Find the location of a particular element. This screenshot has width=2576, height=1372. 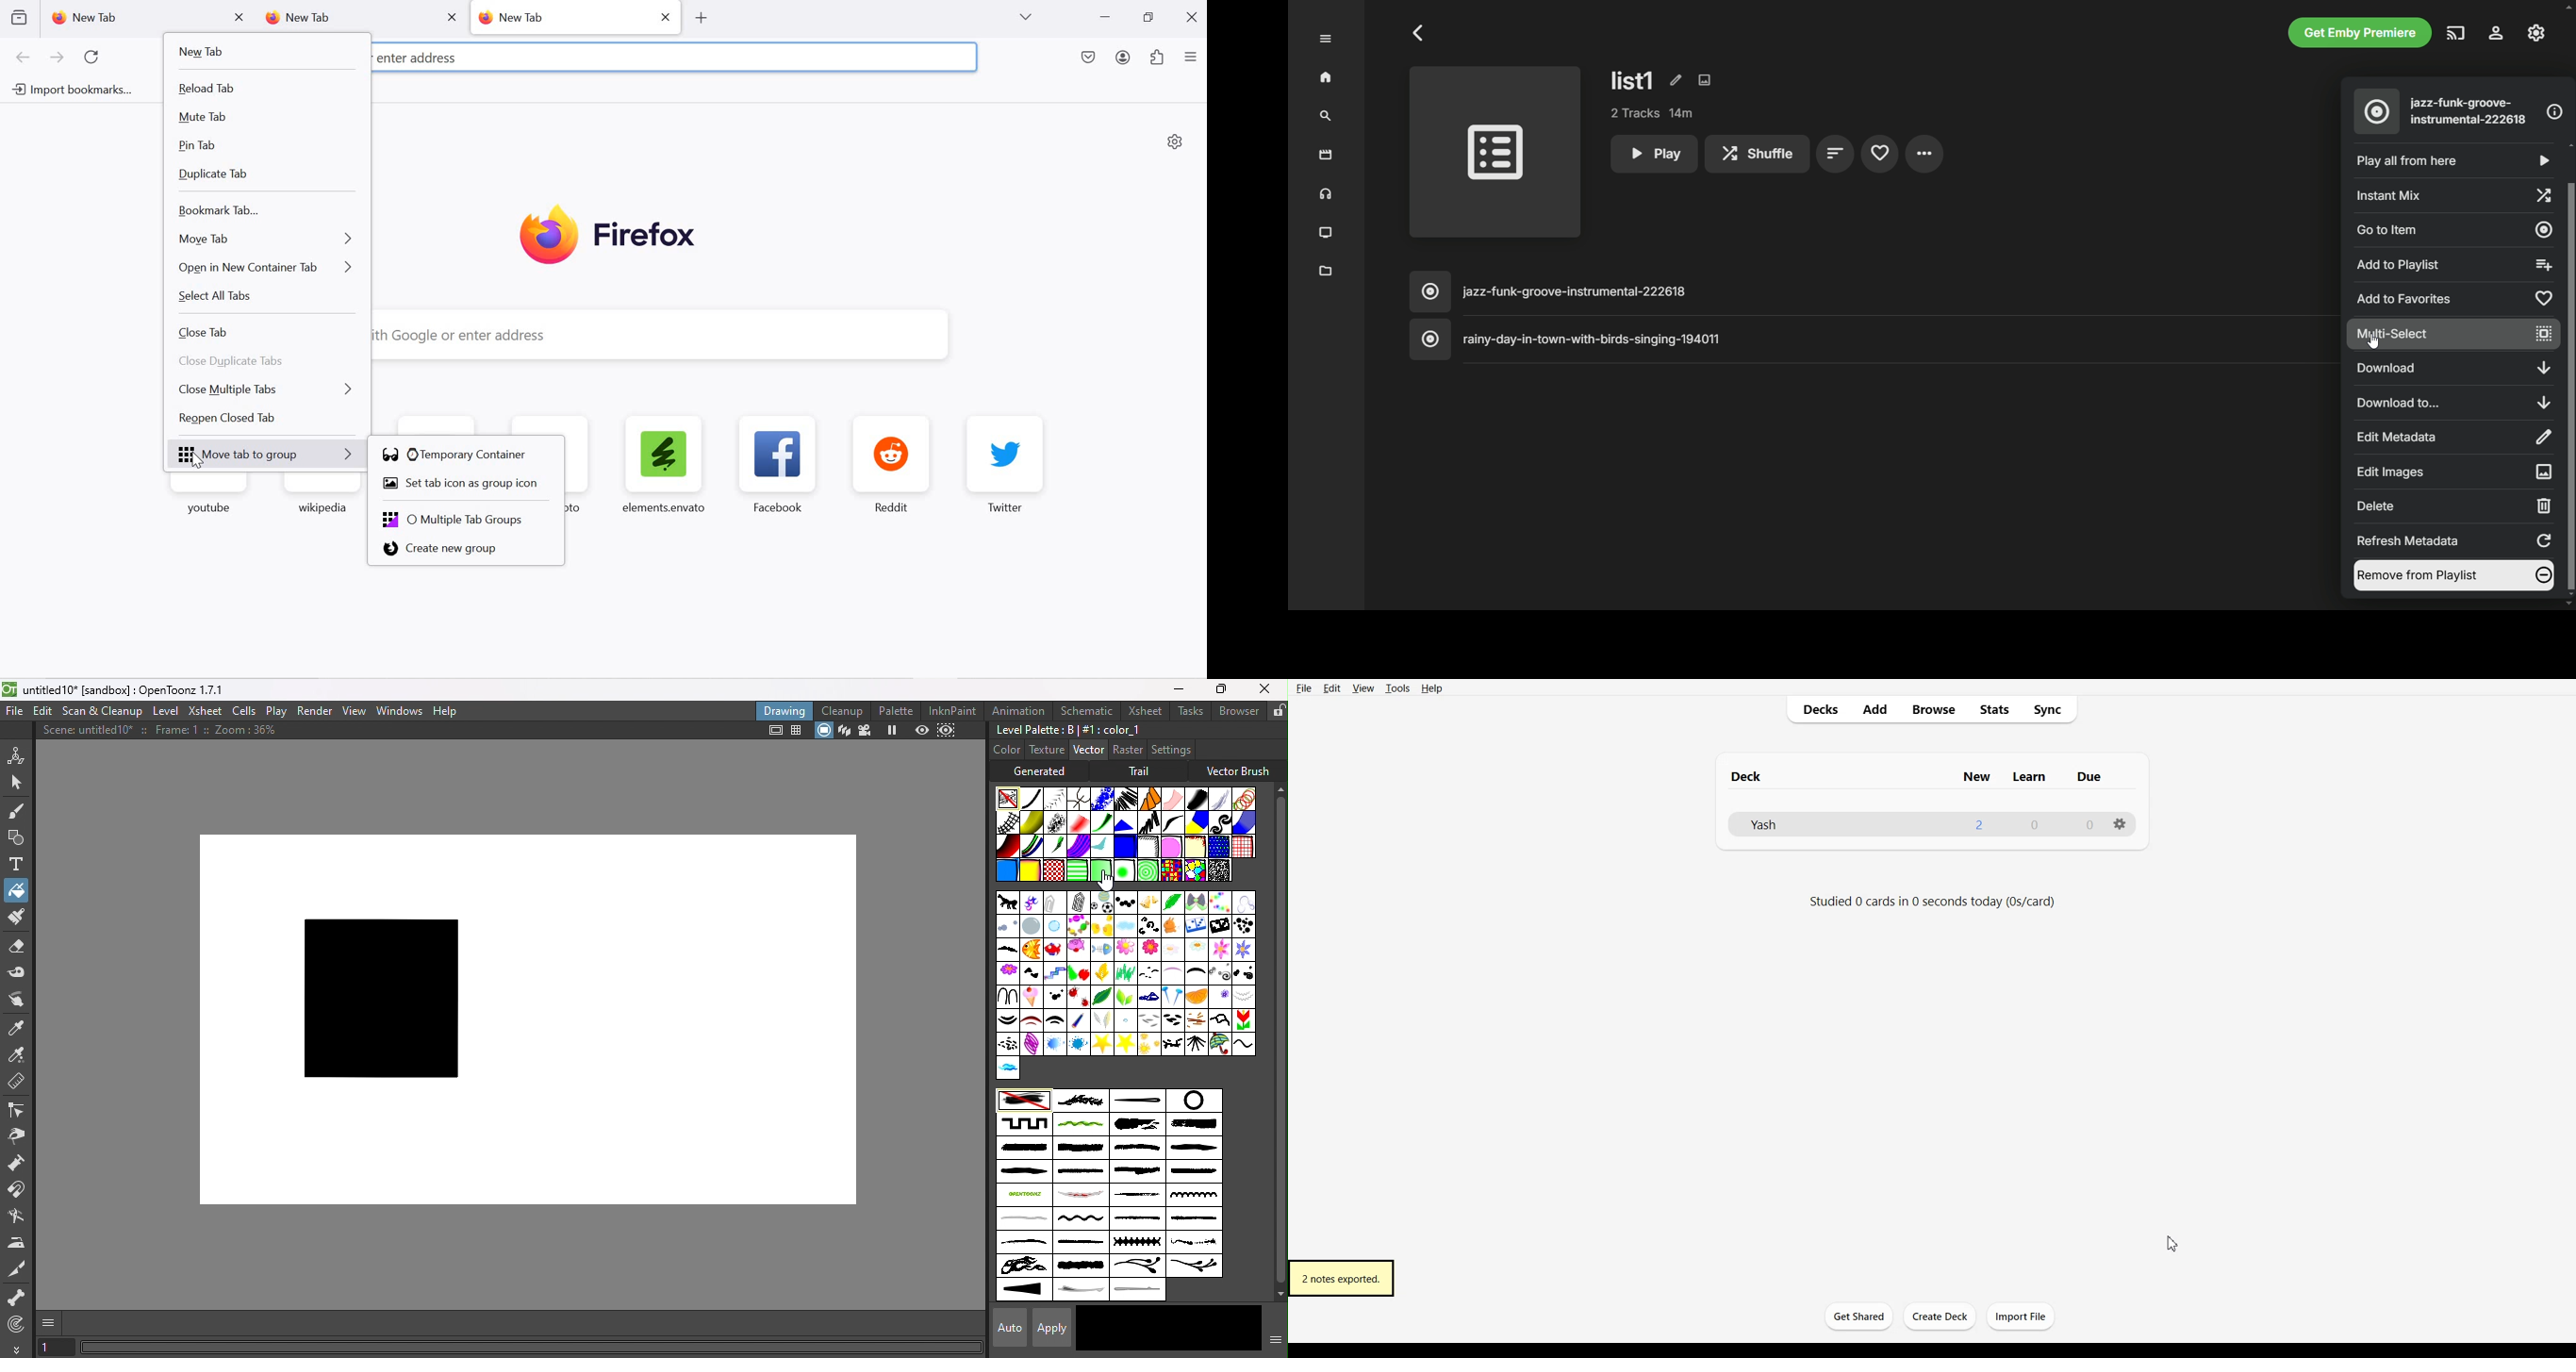

music title is located at coordinates (1871, 292).